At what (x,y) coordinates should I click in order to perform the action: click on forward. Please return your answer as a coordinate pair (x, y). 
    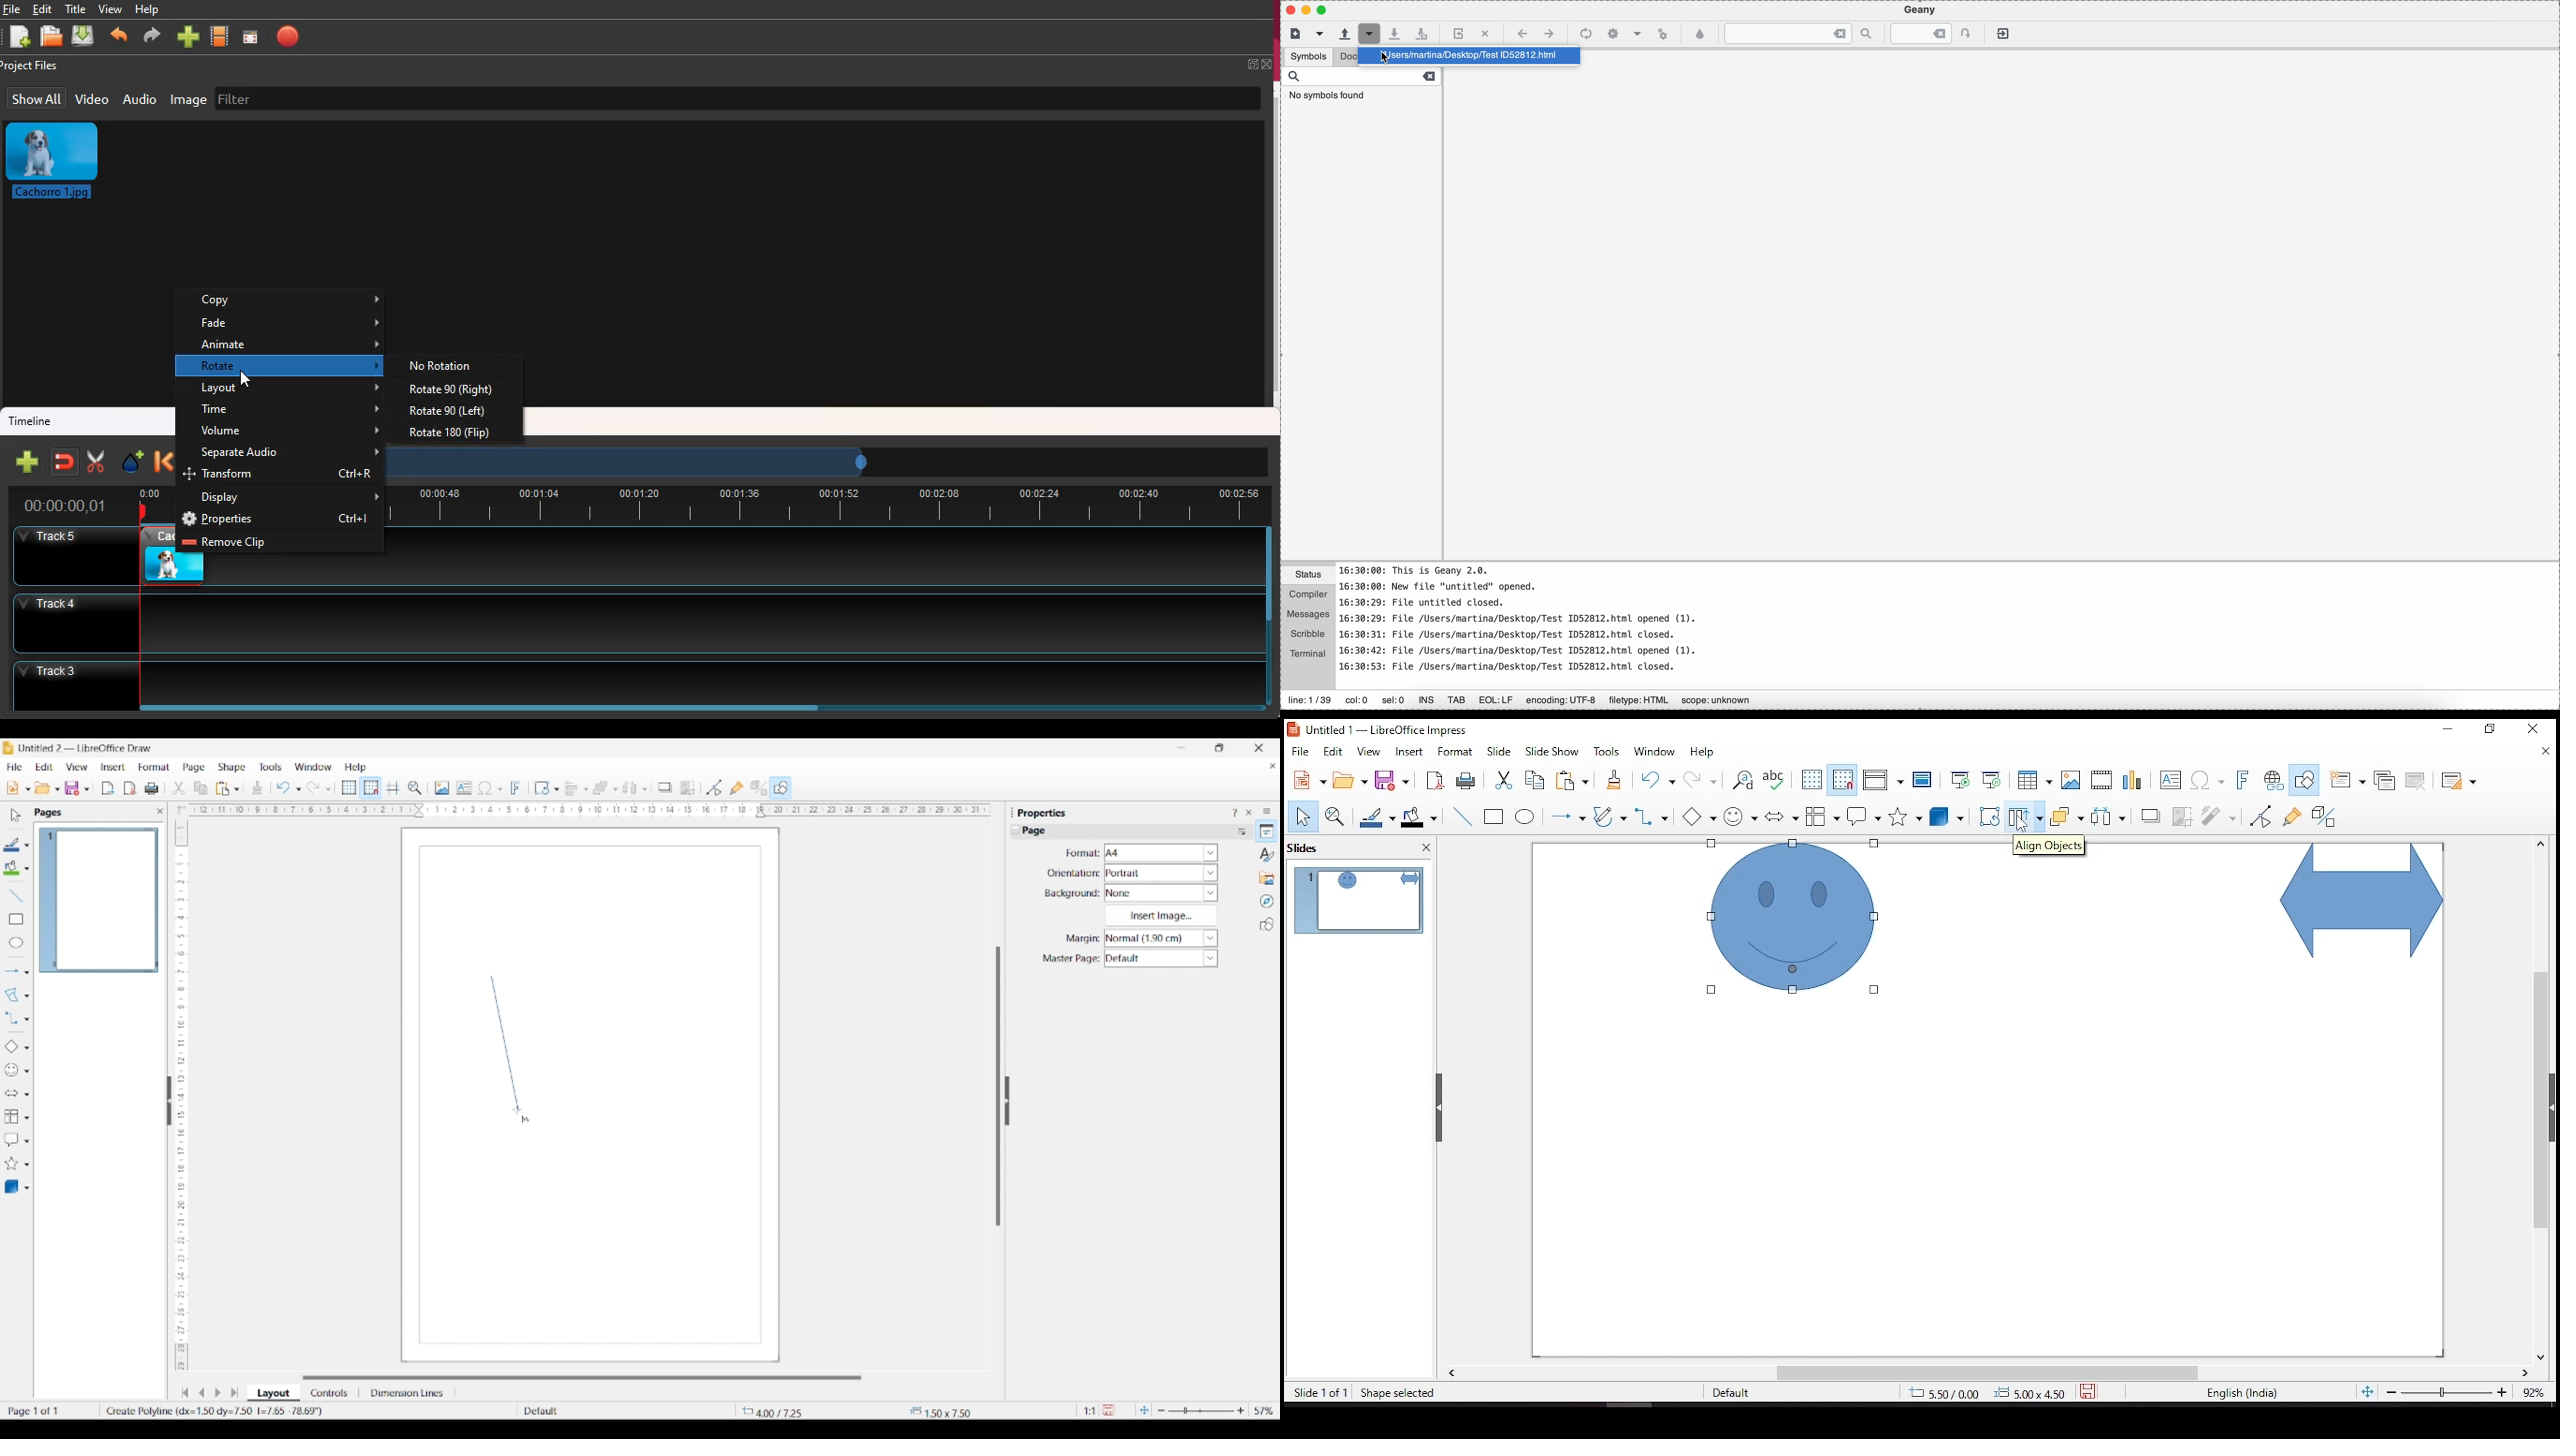
    Looking at the image, I should click on (151, 37).